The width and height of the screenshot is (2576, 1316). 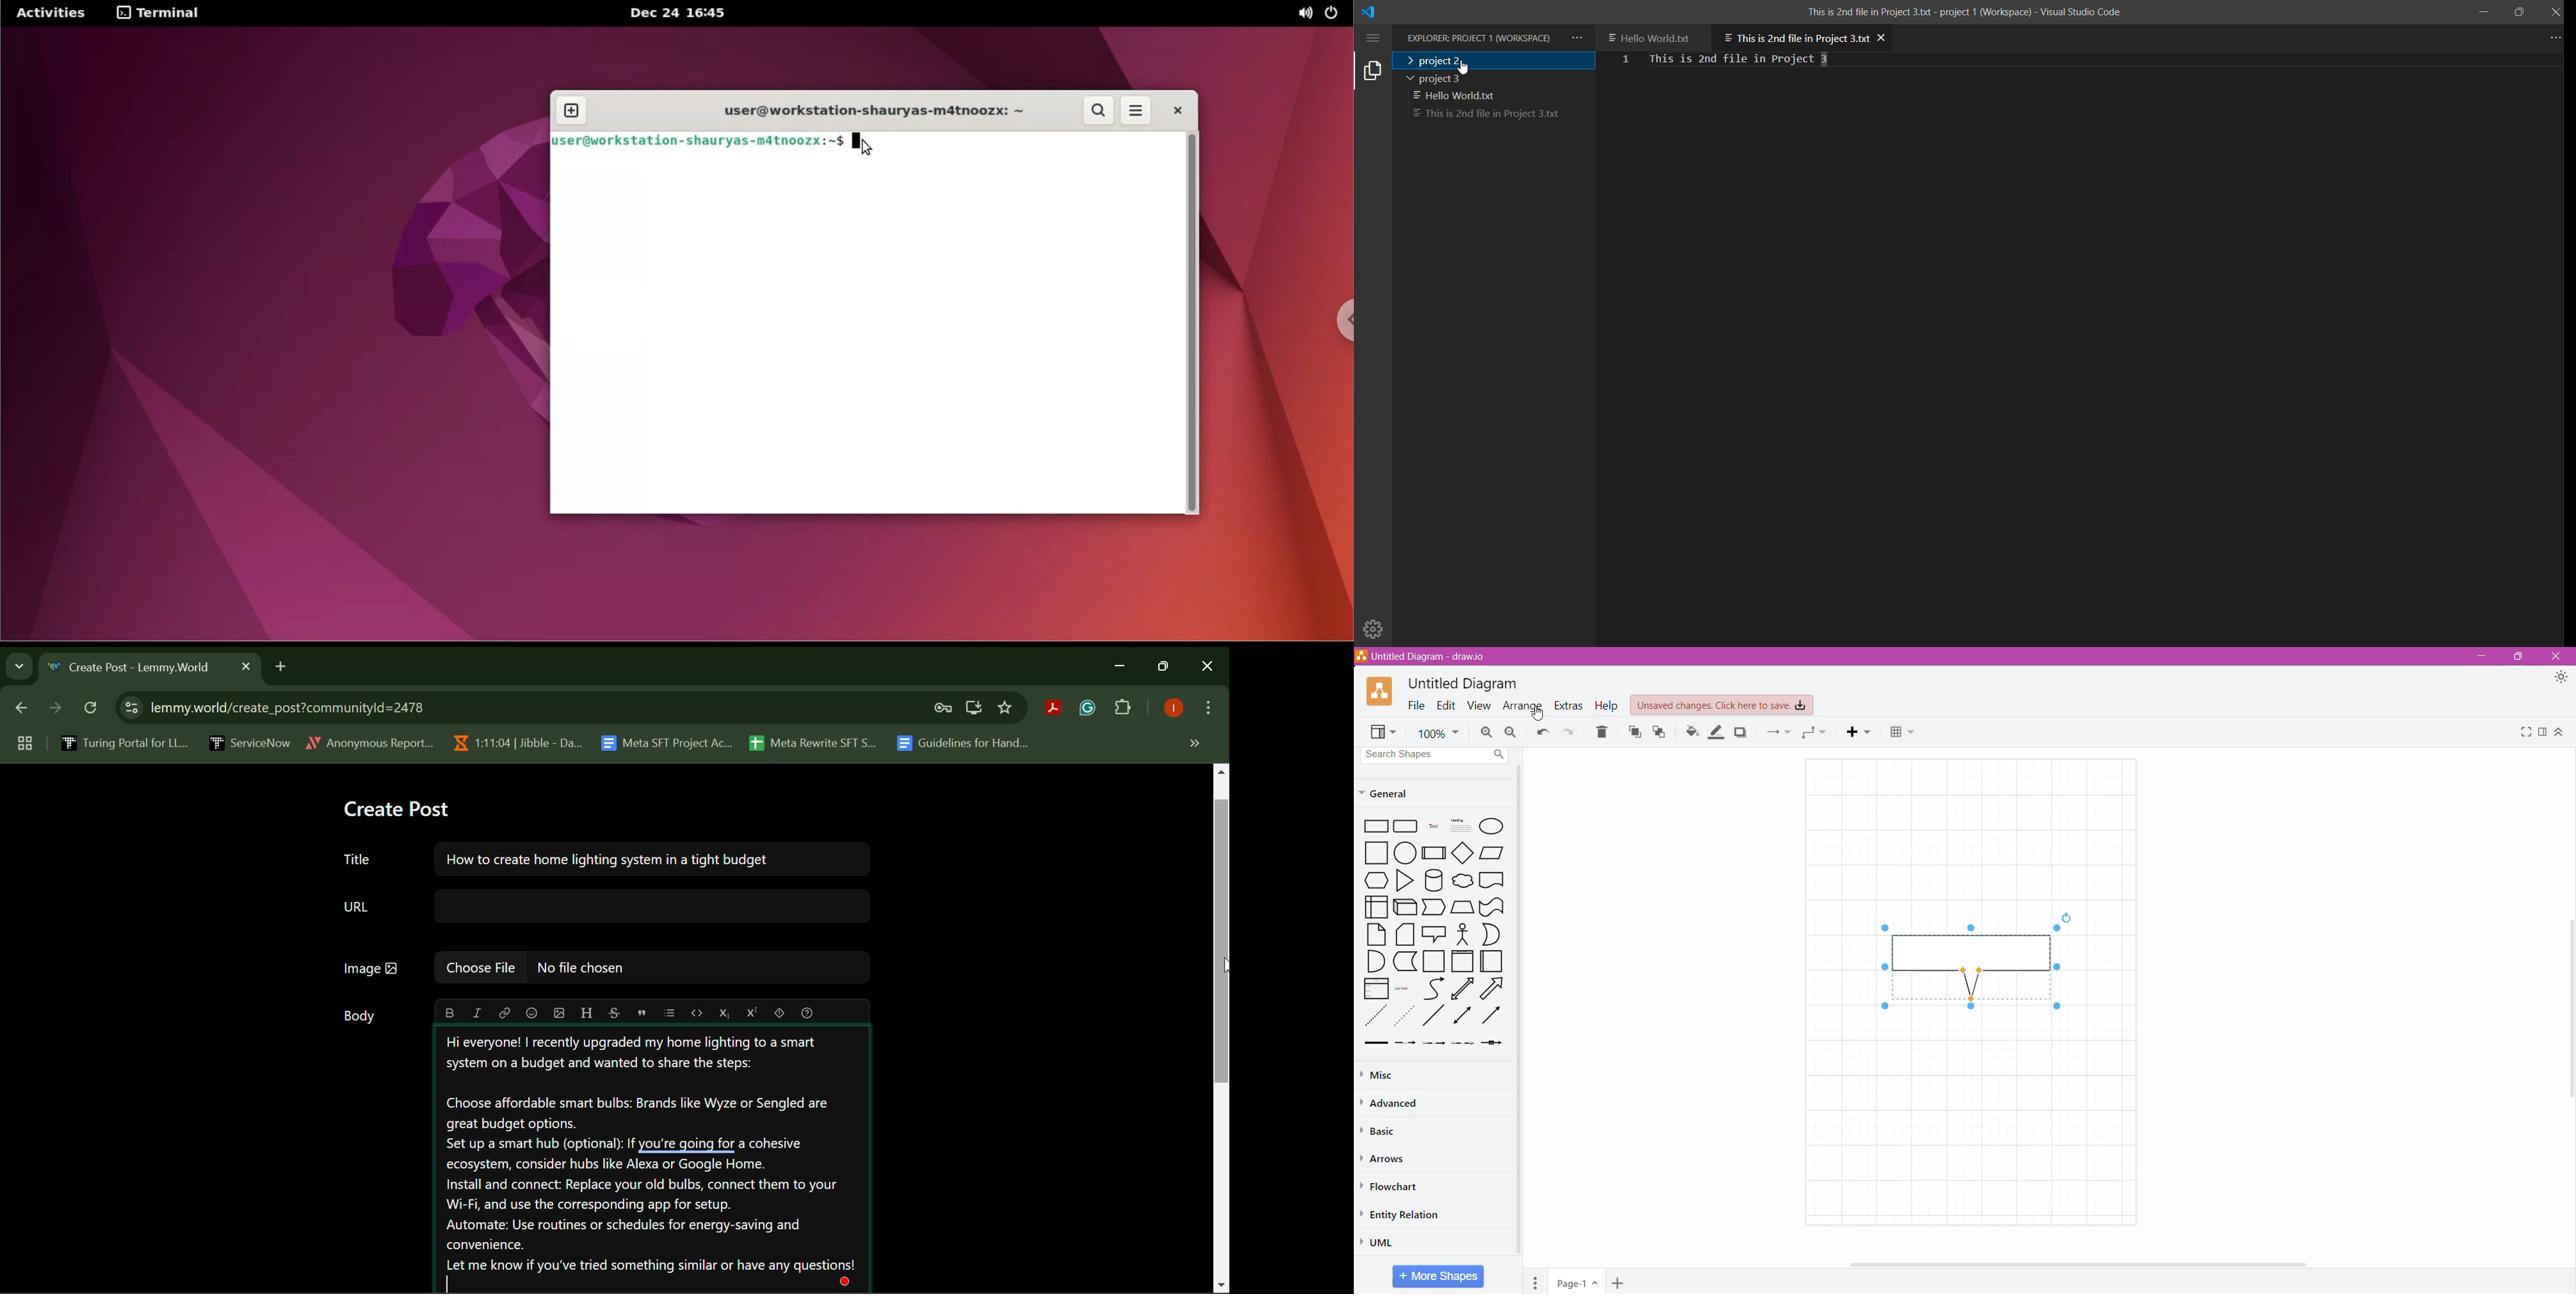 I want to click on Manage, so click(x=1375, y=624).